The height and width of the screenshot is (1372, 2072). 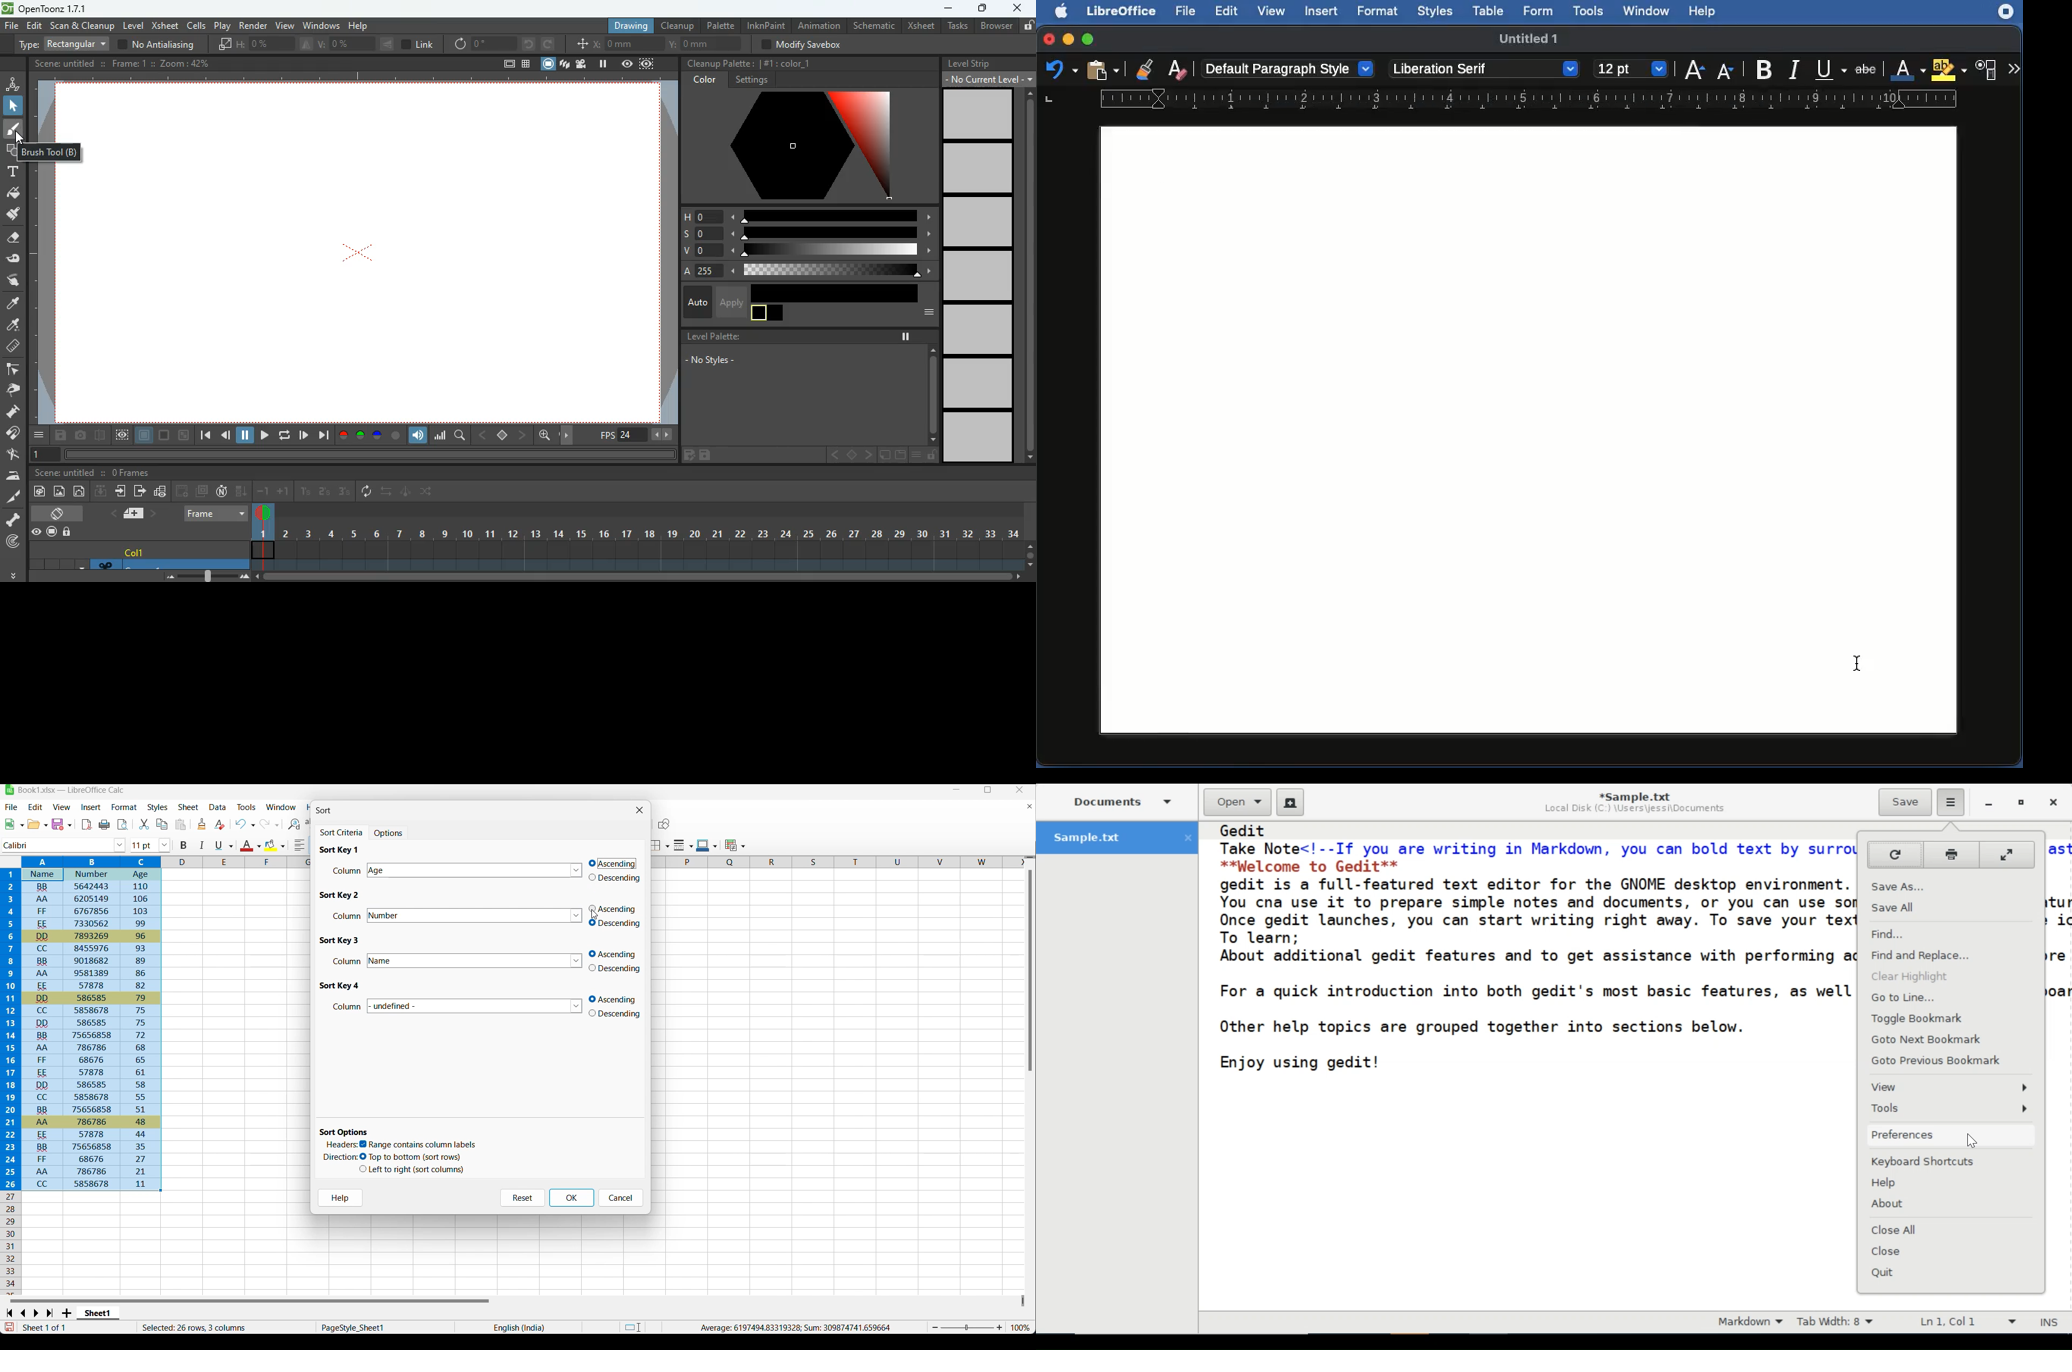 I want to click on end, so click(x=323, y=435).